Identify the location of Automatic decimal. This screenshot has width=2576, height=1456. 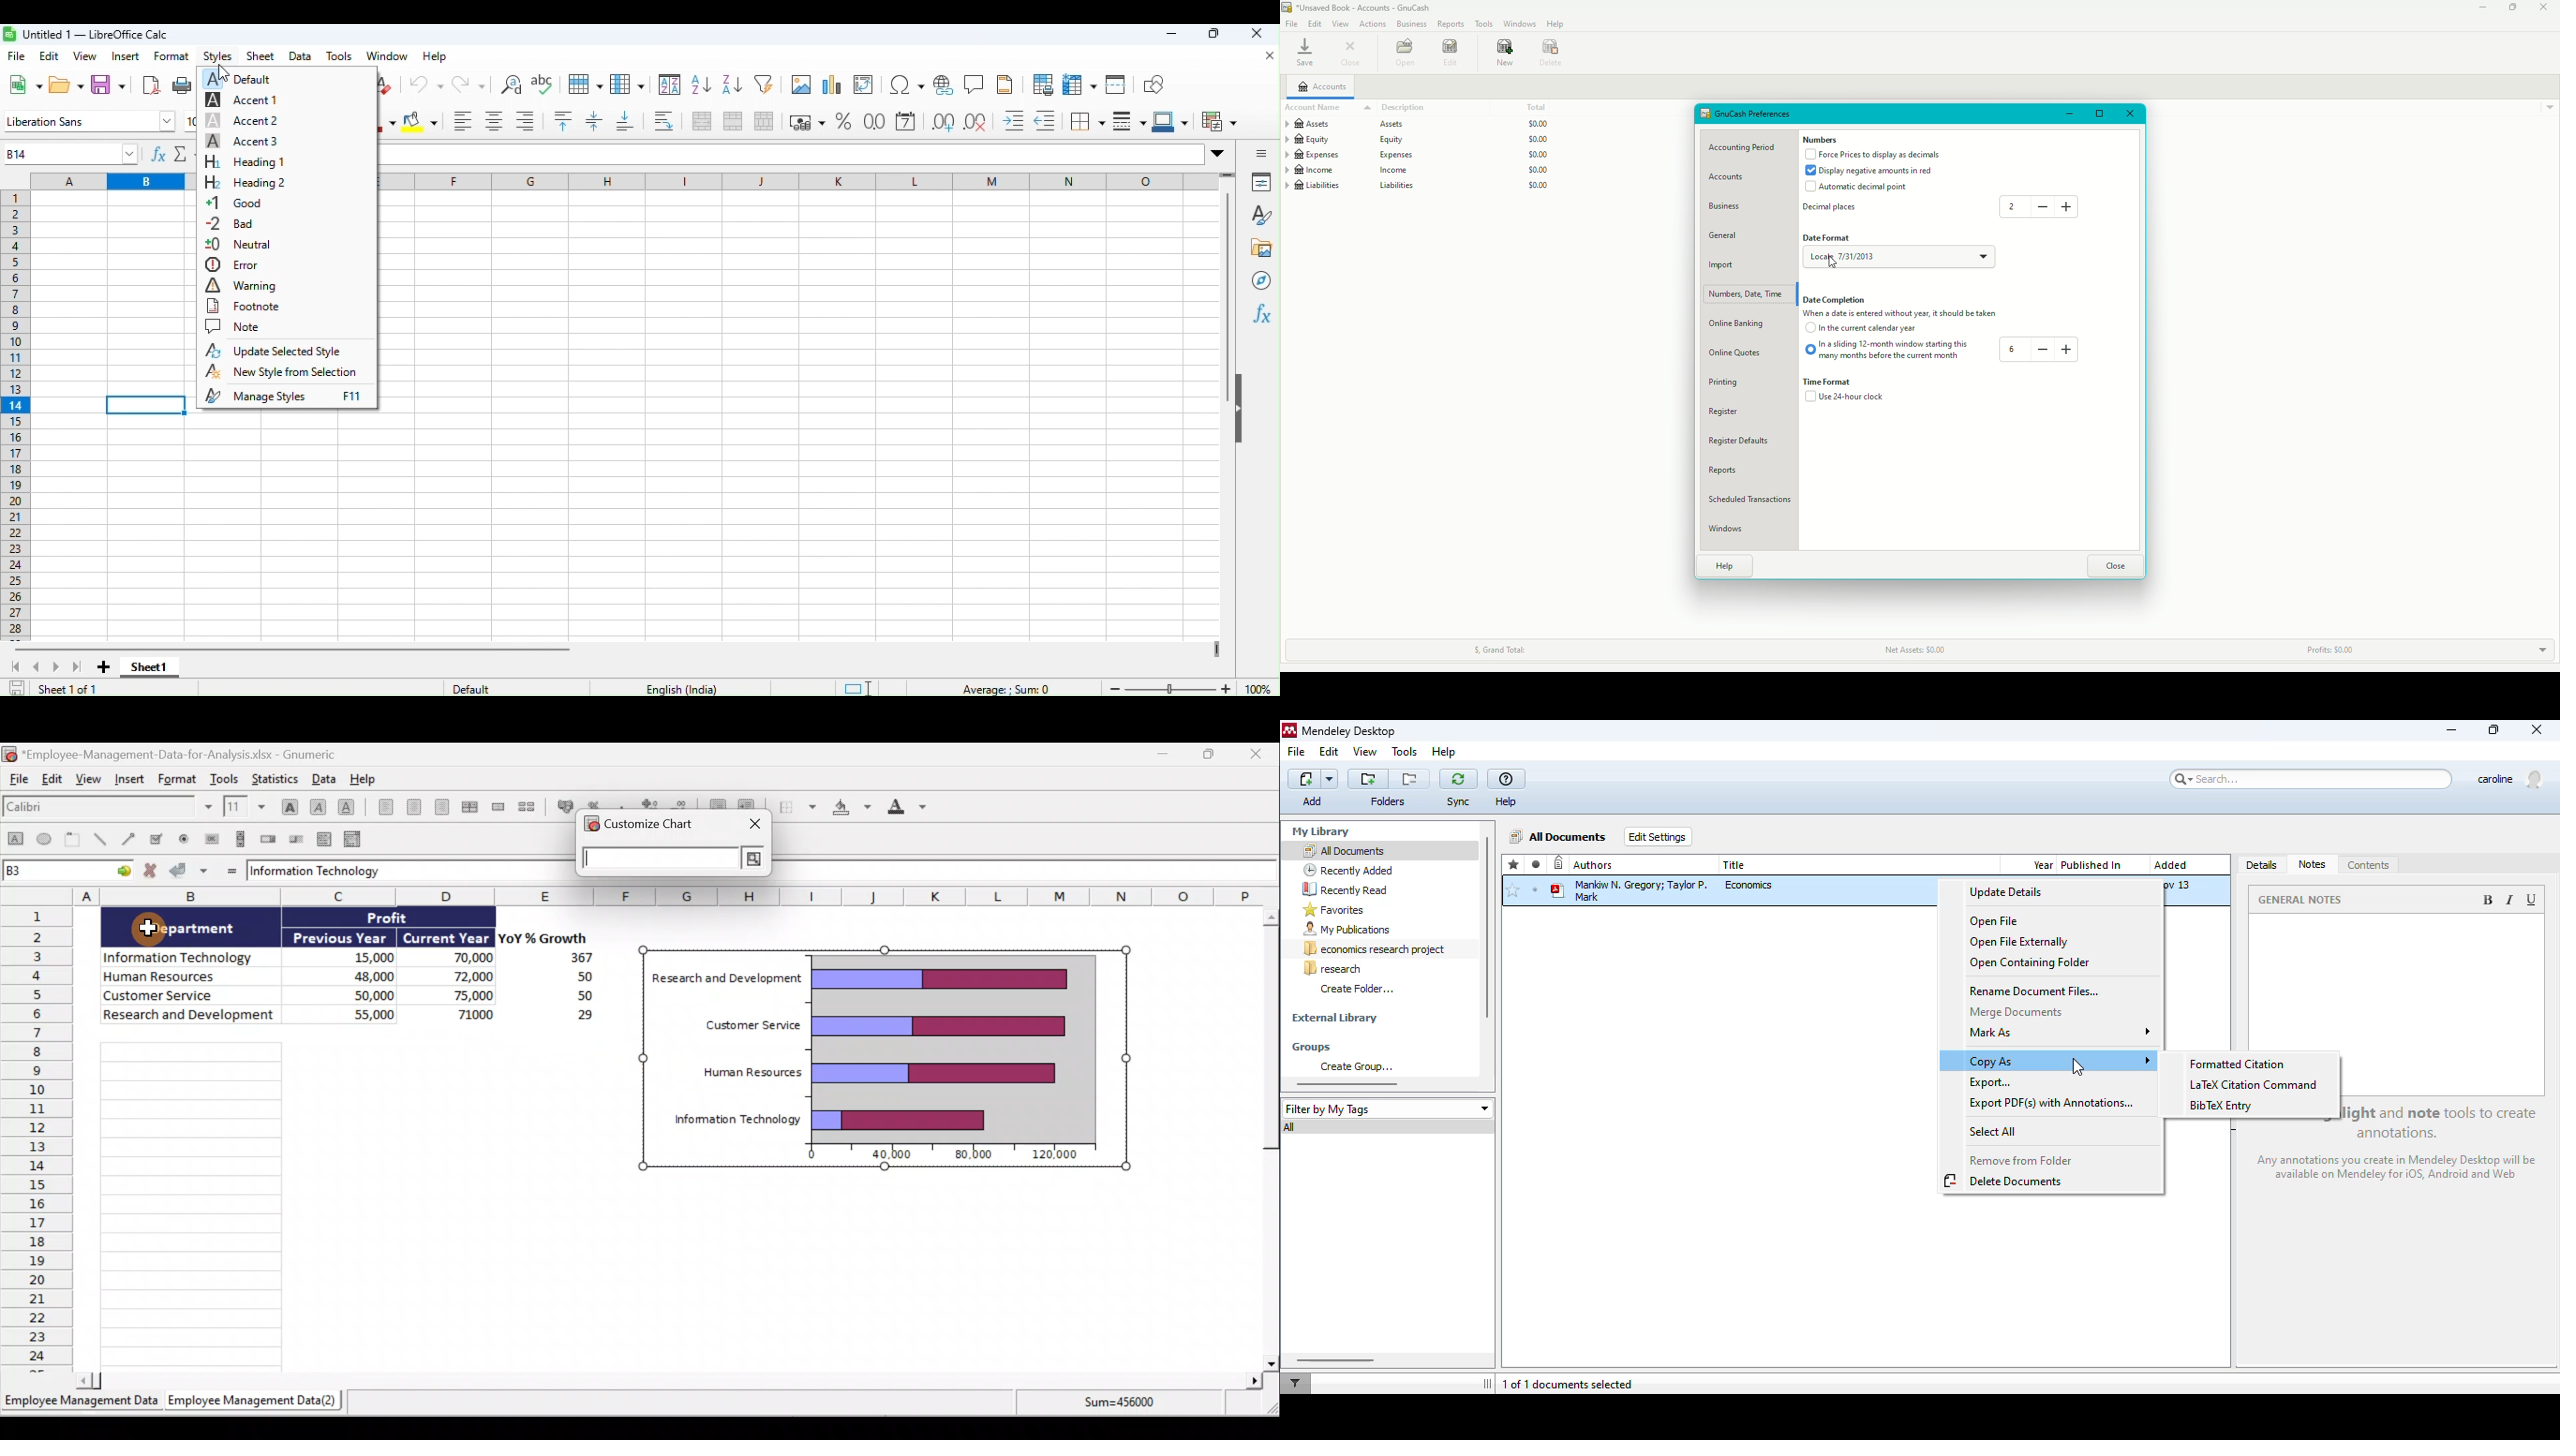
(1857, 187).